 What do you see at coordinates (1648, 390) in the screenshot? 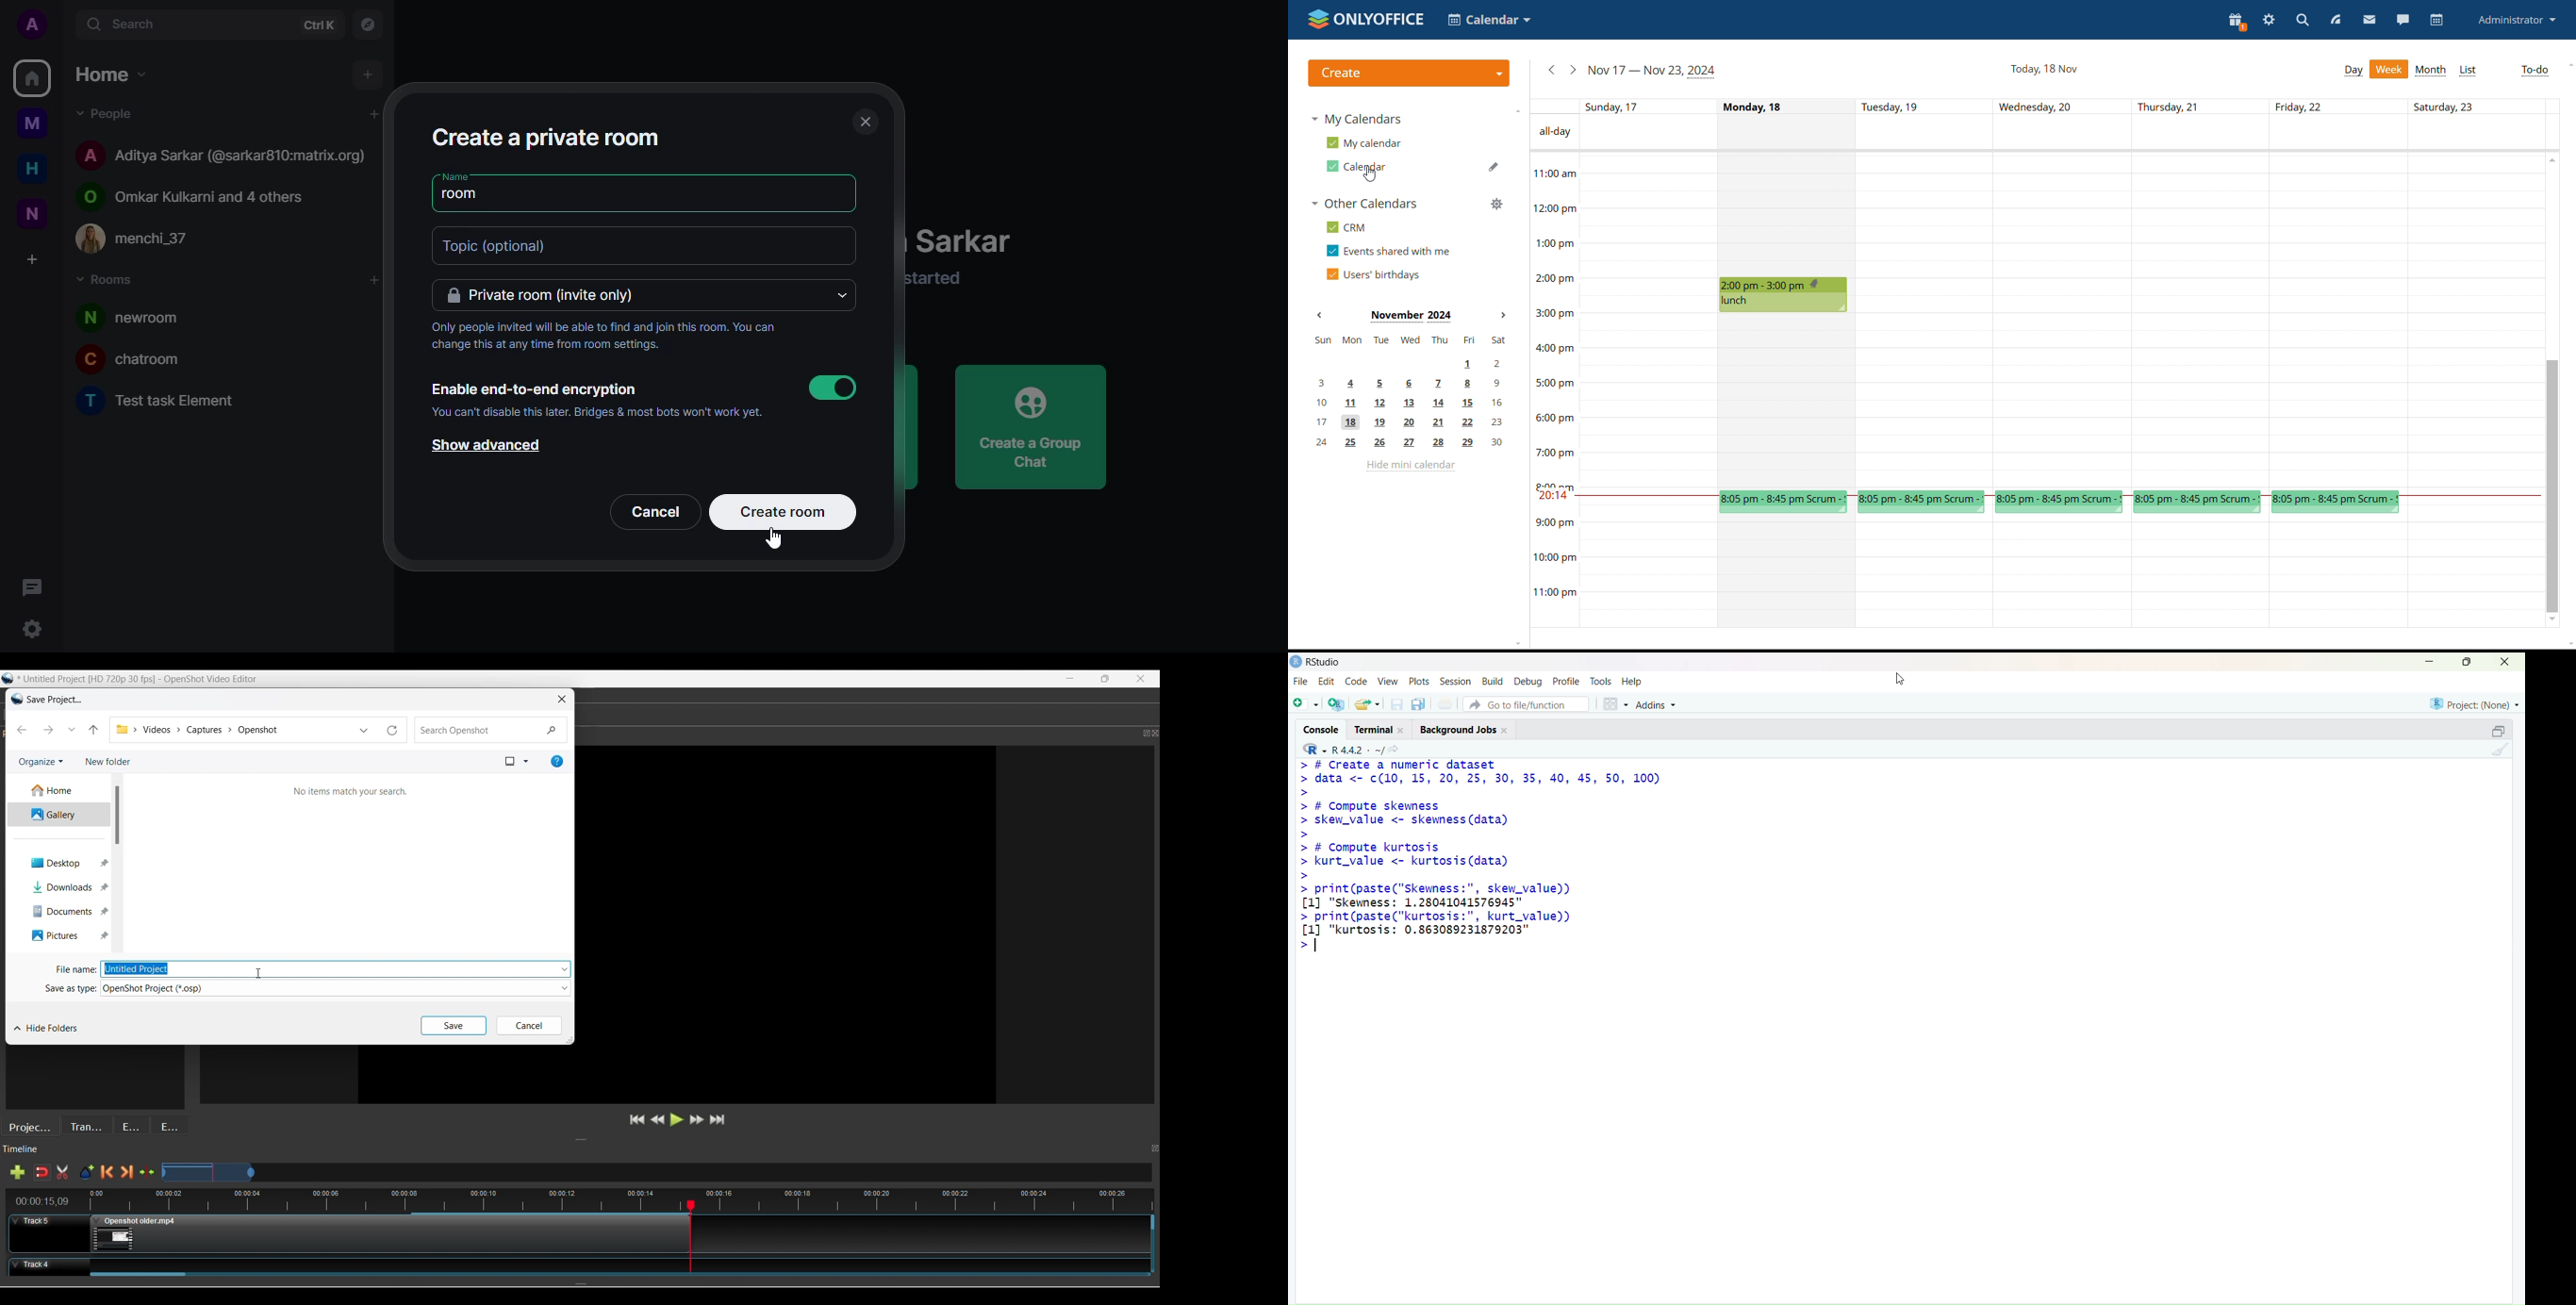
I see `Sunday` at bounding box center [1648, 390].